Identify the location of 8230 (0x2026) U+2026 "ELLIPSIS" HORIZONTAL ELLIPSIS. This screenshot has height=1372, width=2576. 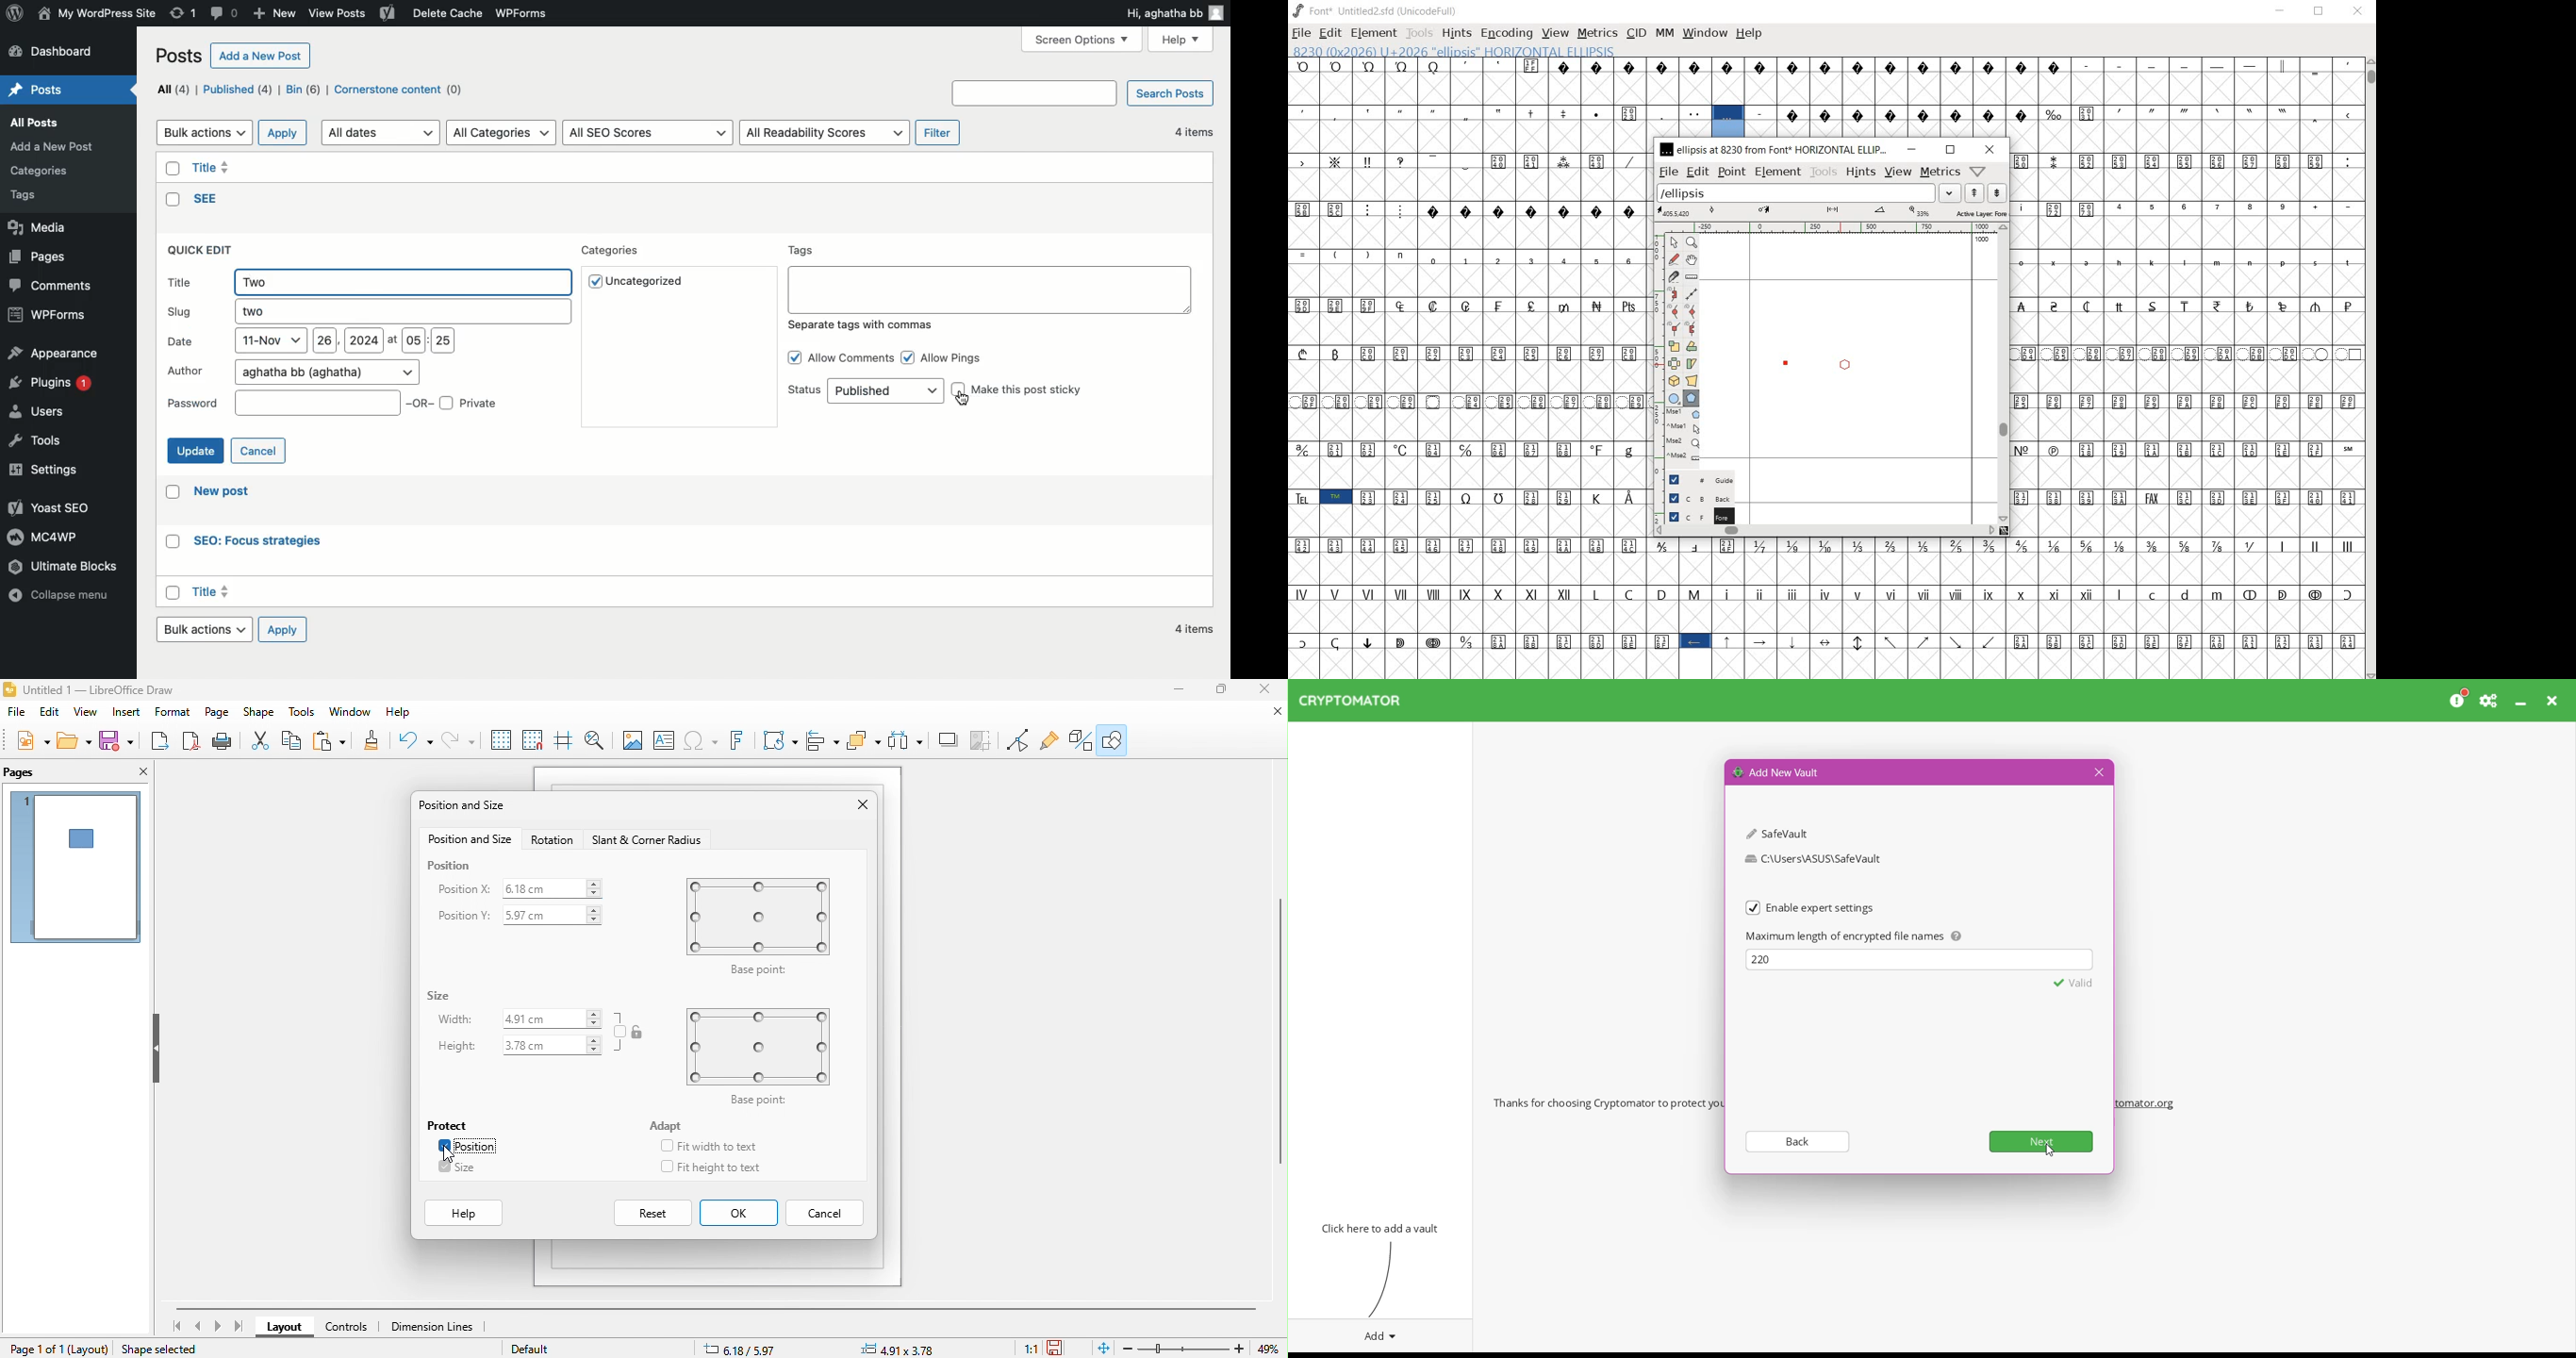
(1728, 122).